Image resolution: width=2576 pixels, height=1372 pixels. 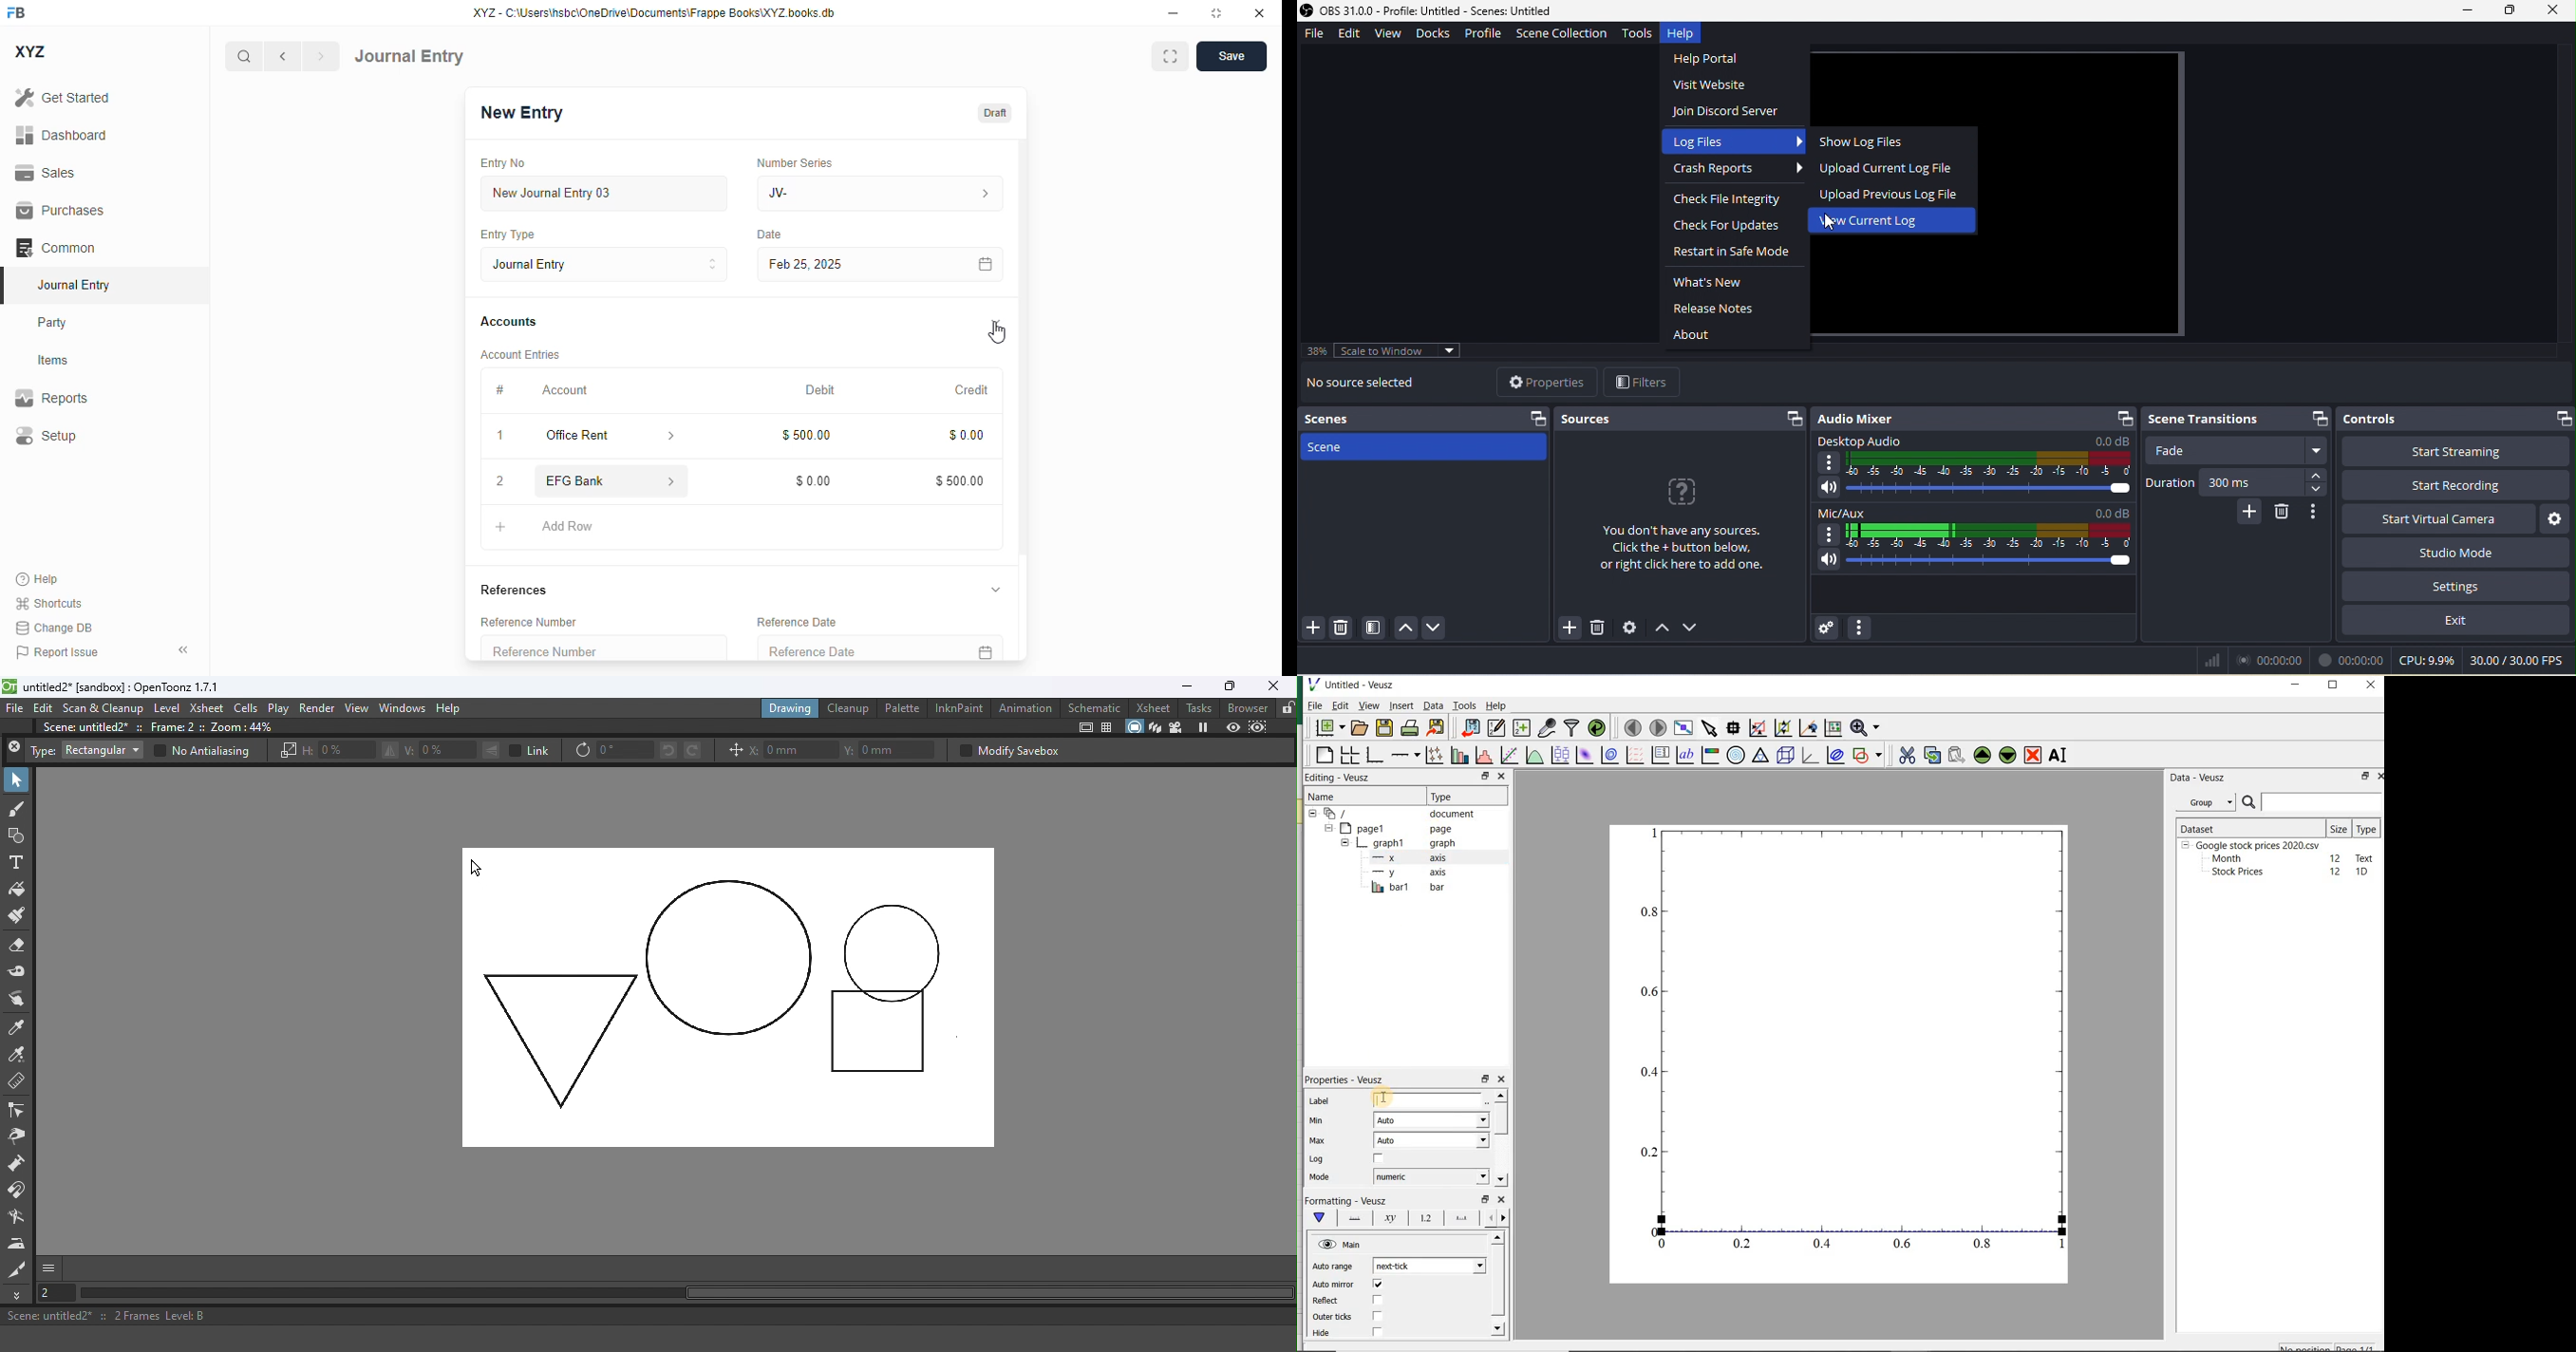 What do you see at coordinates (2555, 10) in the screenshot?
I see `close` at bounding box center [2555, 10].